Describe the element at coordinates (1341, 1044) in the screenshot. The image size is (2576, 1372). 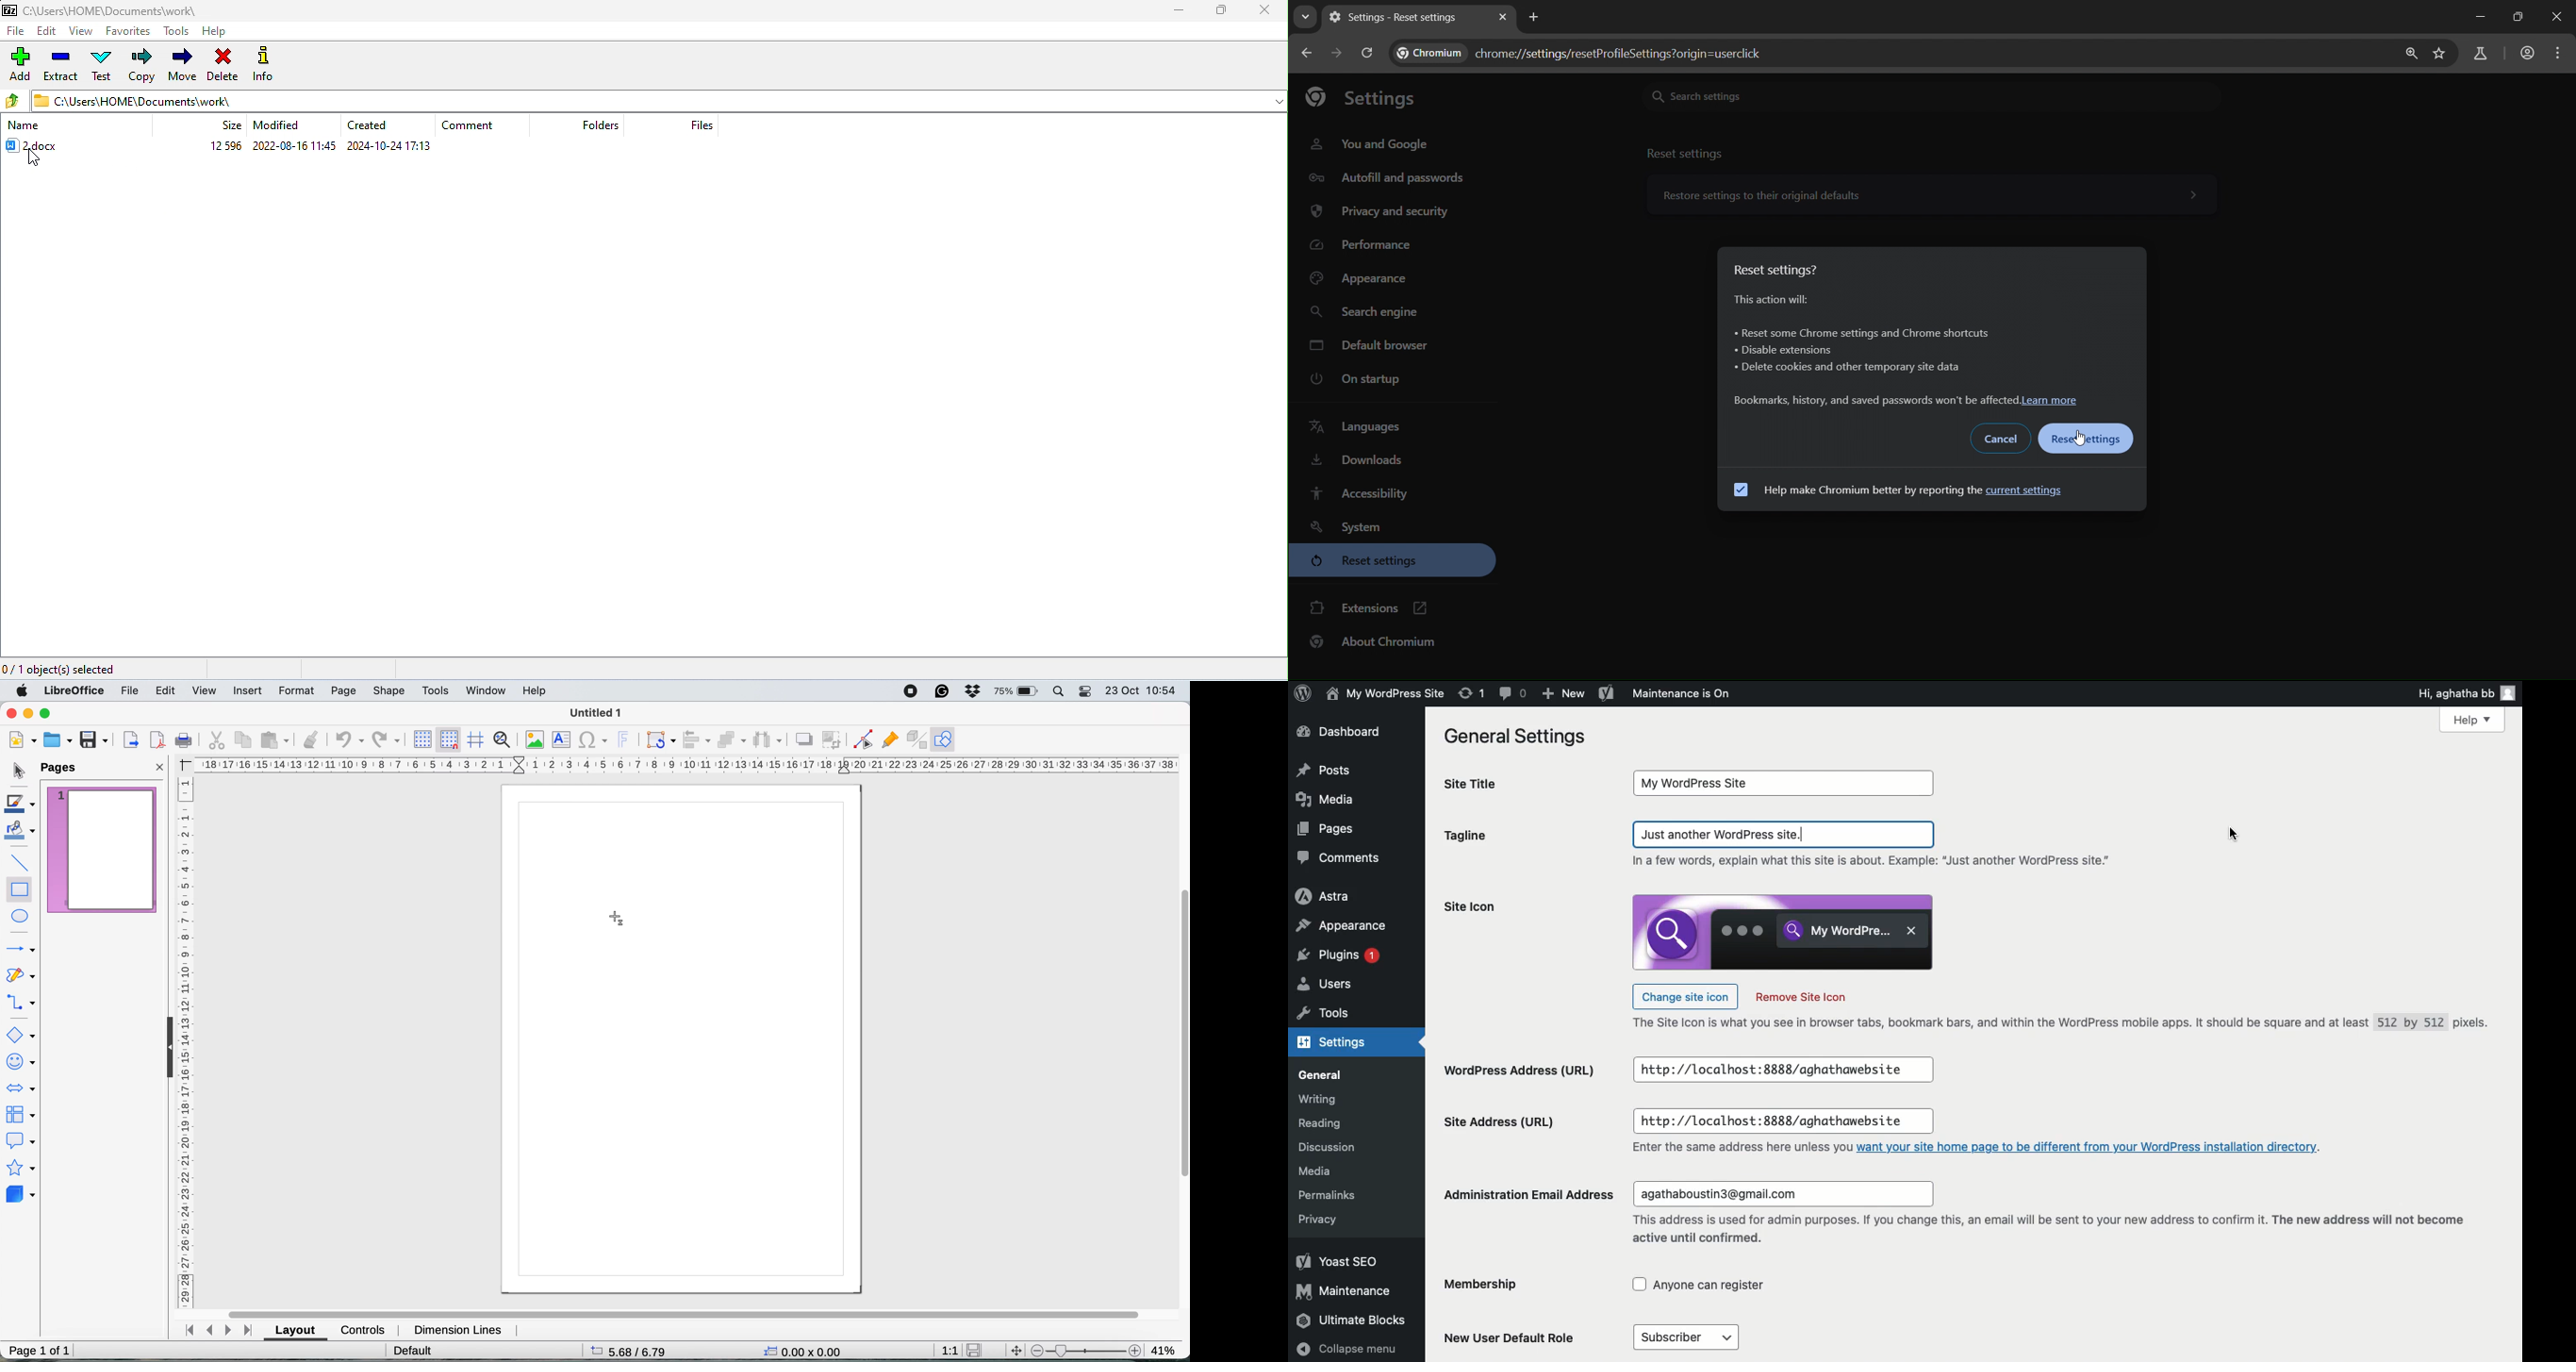
I see `Settings` at that location.